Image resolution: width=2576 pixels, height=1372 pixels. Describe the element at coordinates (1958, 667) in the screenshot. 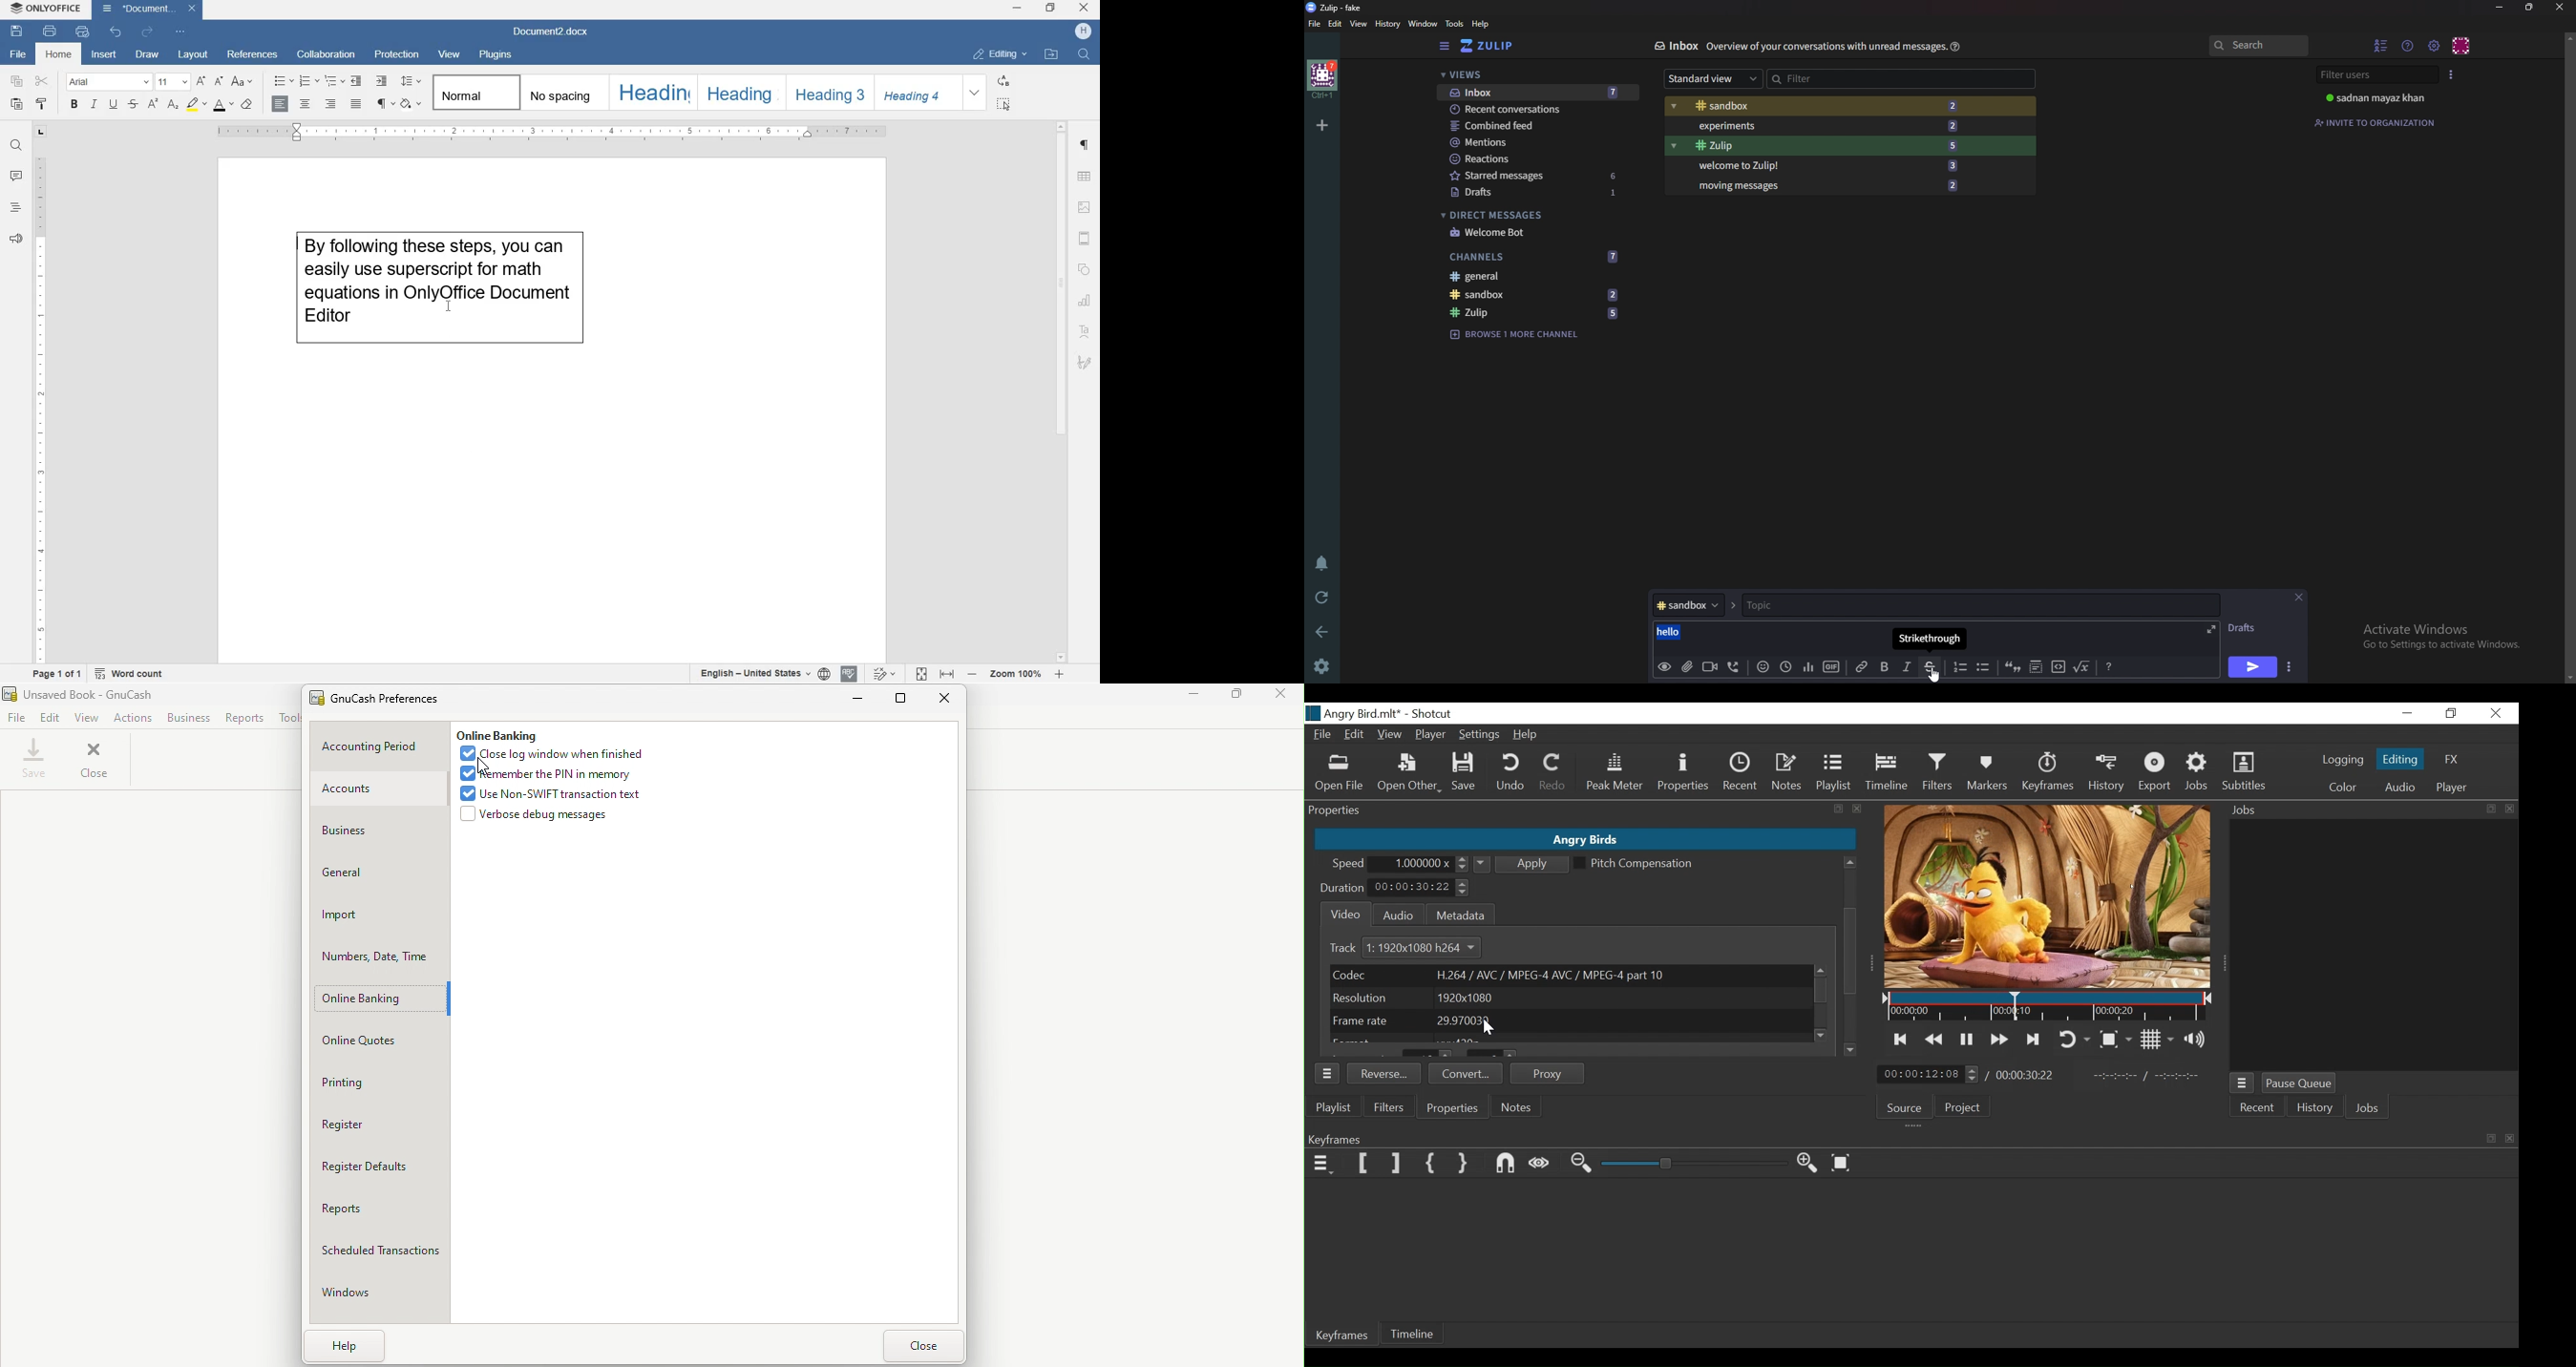

I see `Number list` at that location.